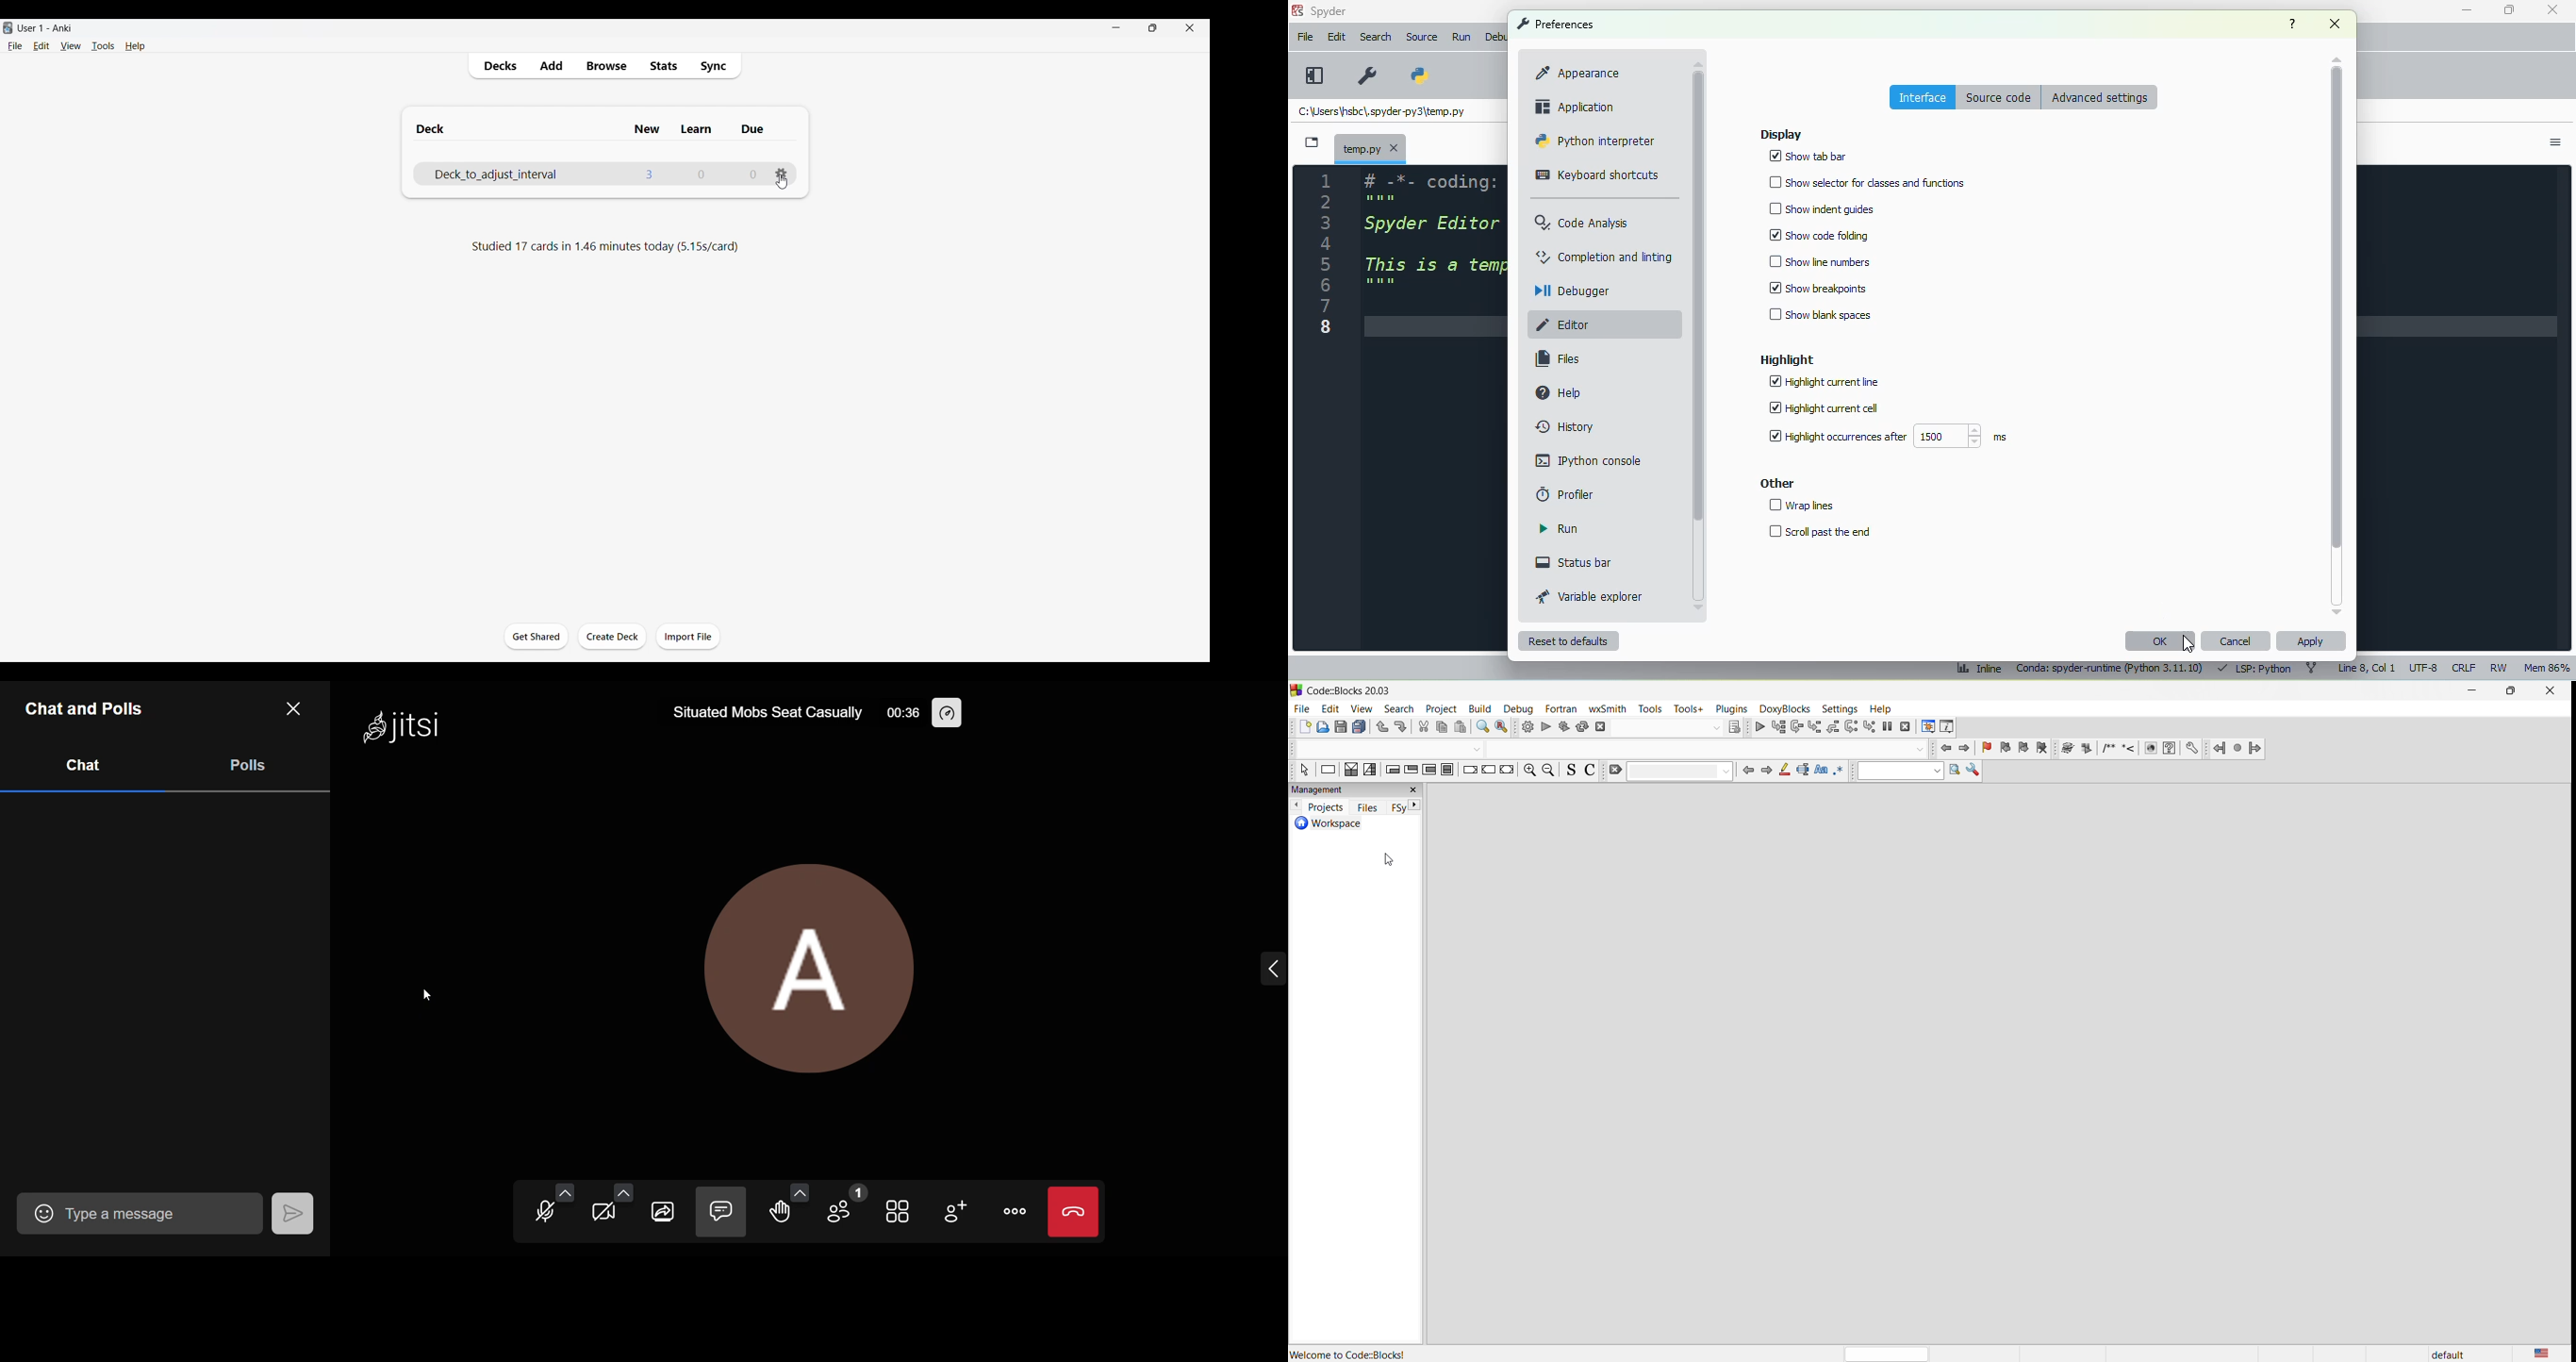 This screenshot has width=2576, height=1372. I want to click on show blank spaces, so click(1820, 315).